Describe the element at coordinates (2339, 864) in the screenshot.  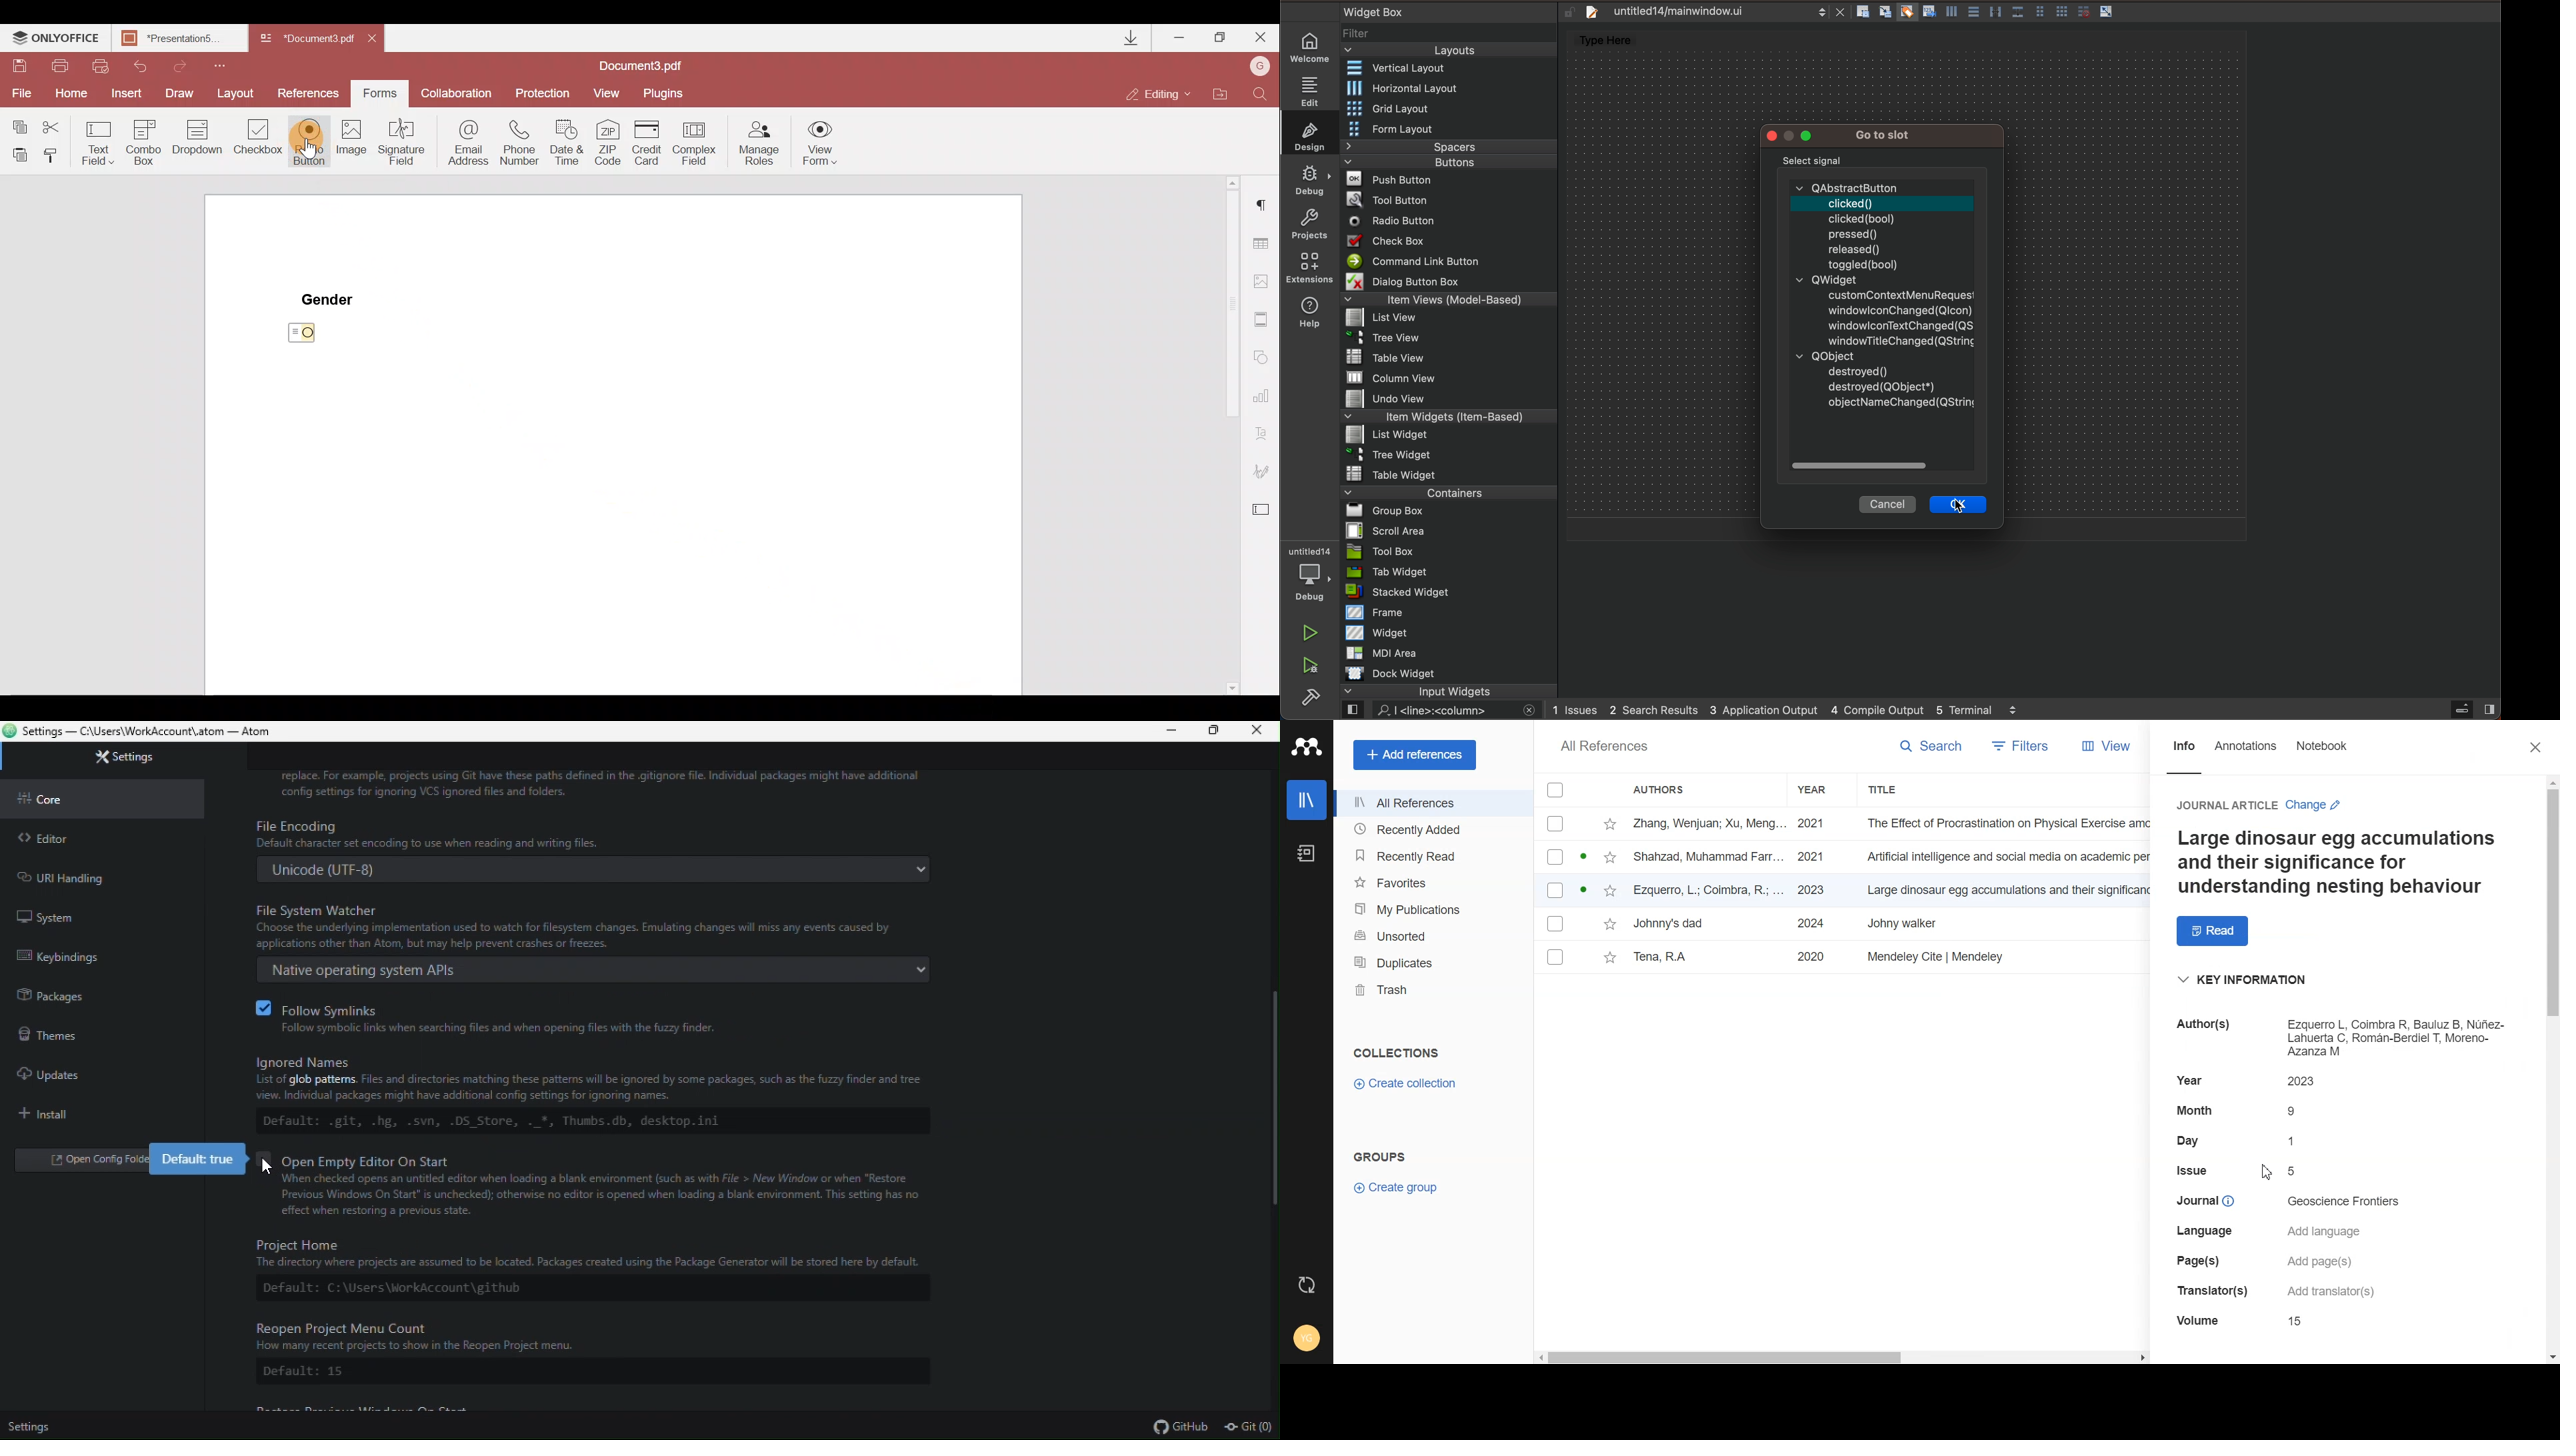
I see `Text` at that location.